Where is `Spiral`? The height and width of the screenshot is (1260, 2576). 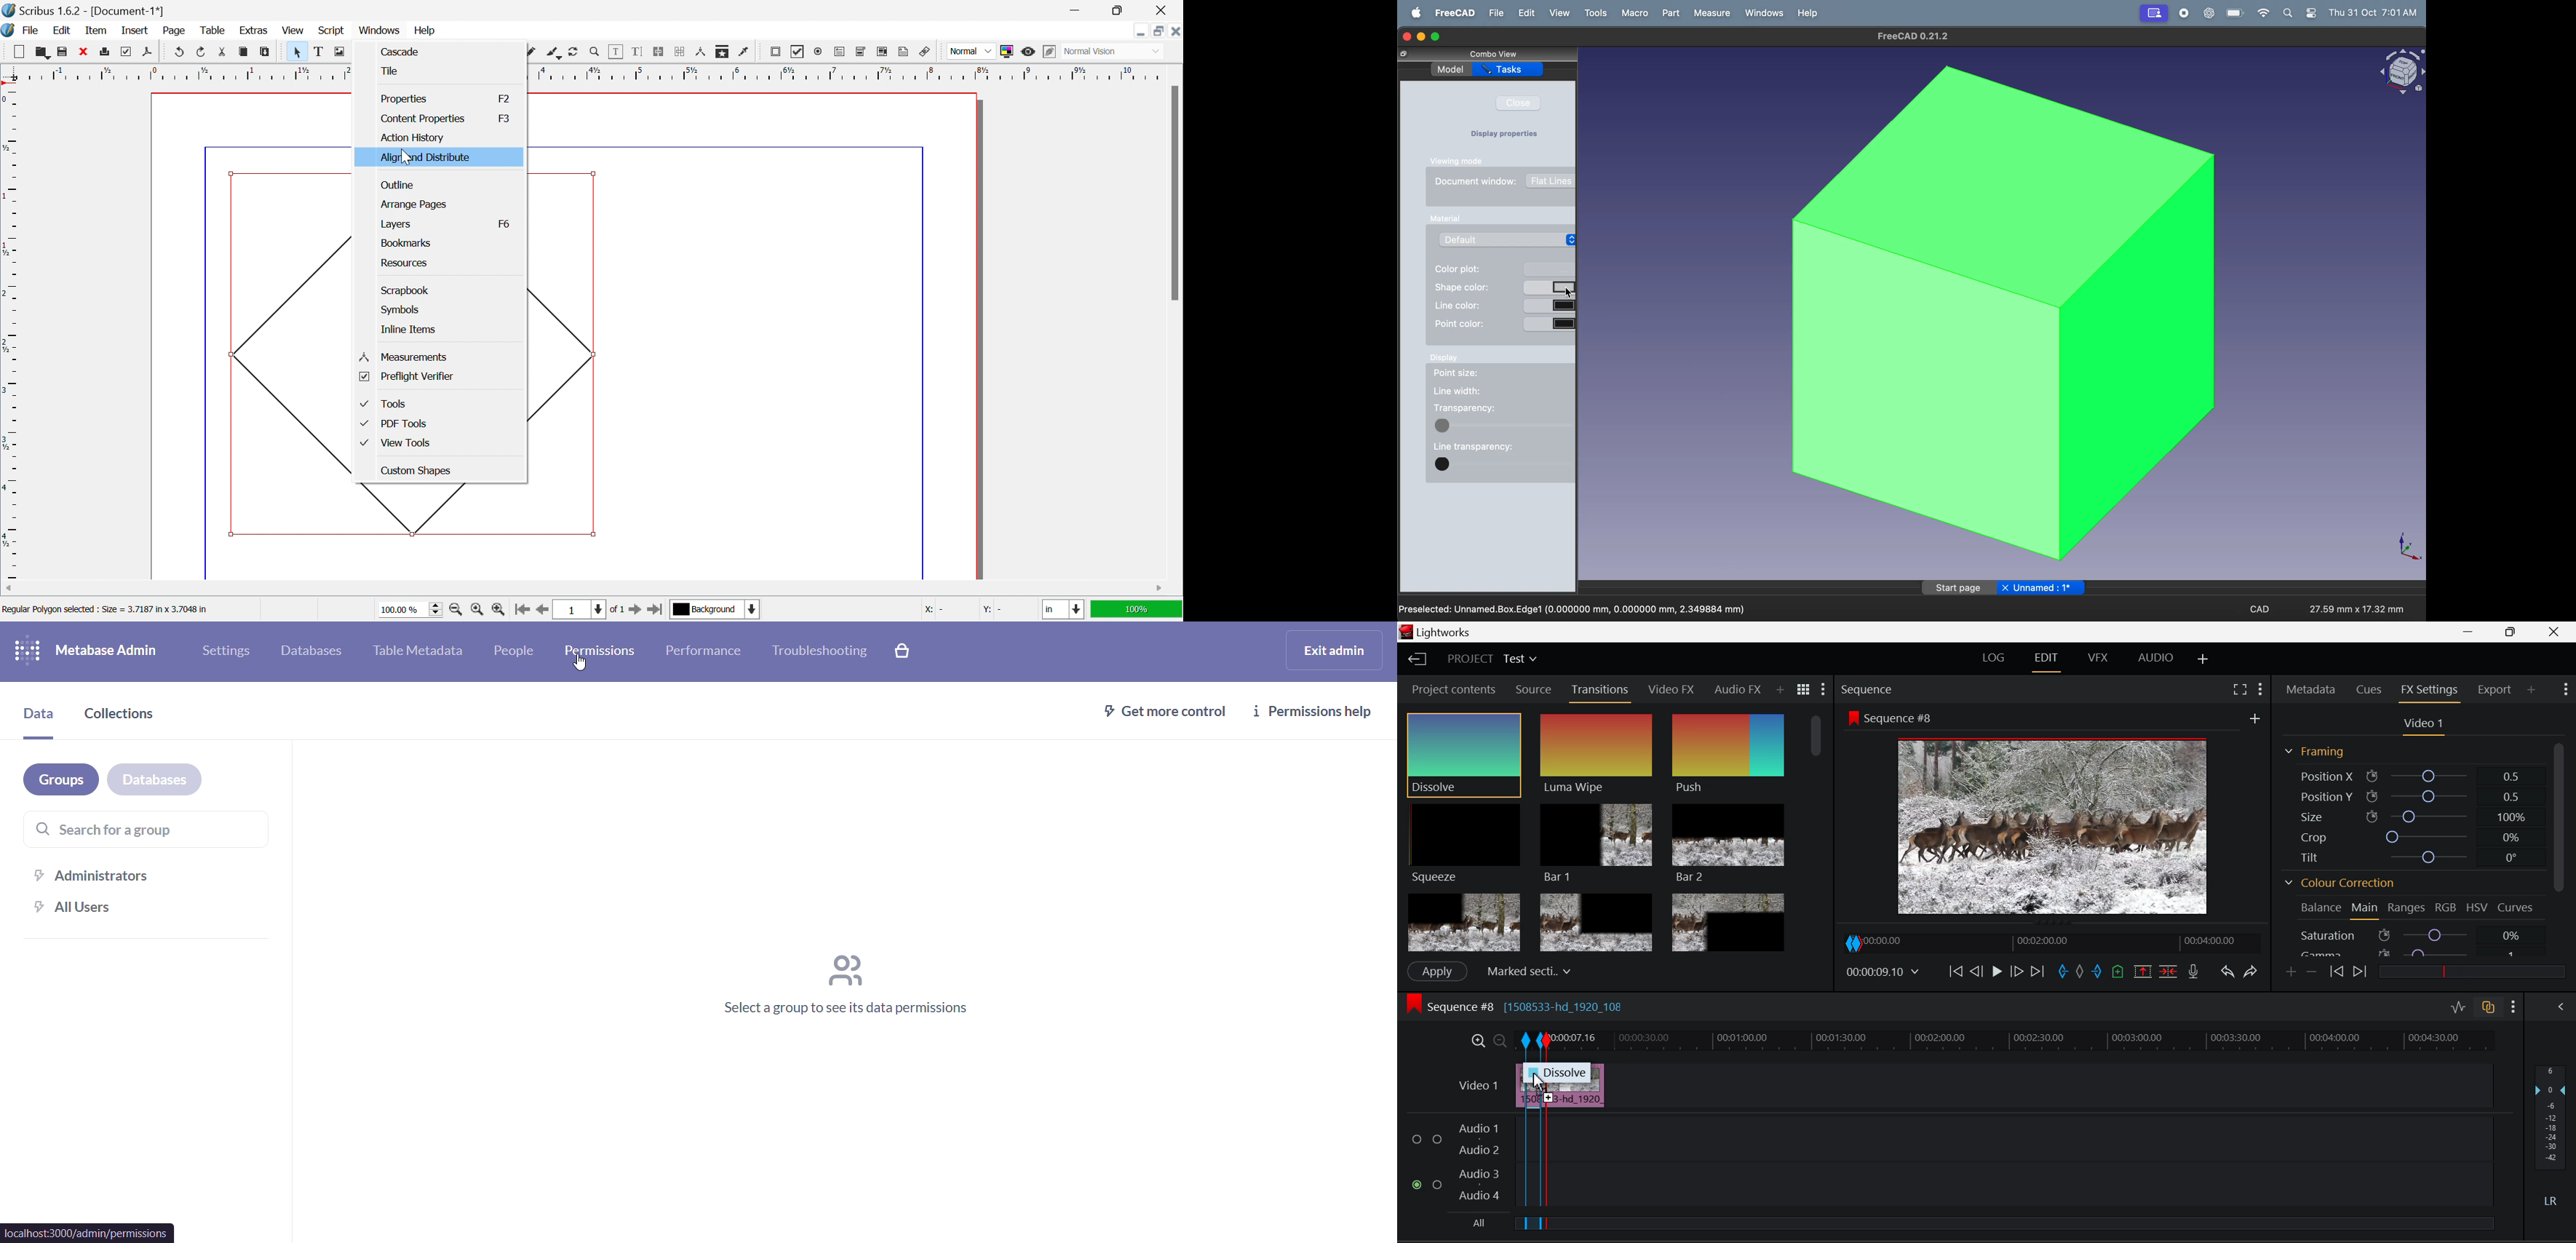 Spiral is located at coordinates (470, 51).